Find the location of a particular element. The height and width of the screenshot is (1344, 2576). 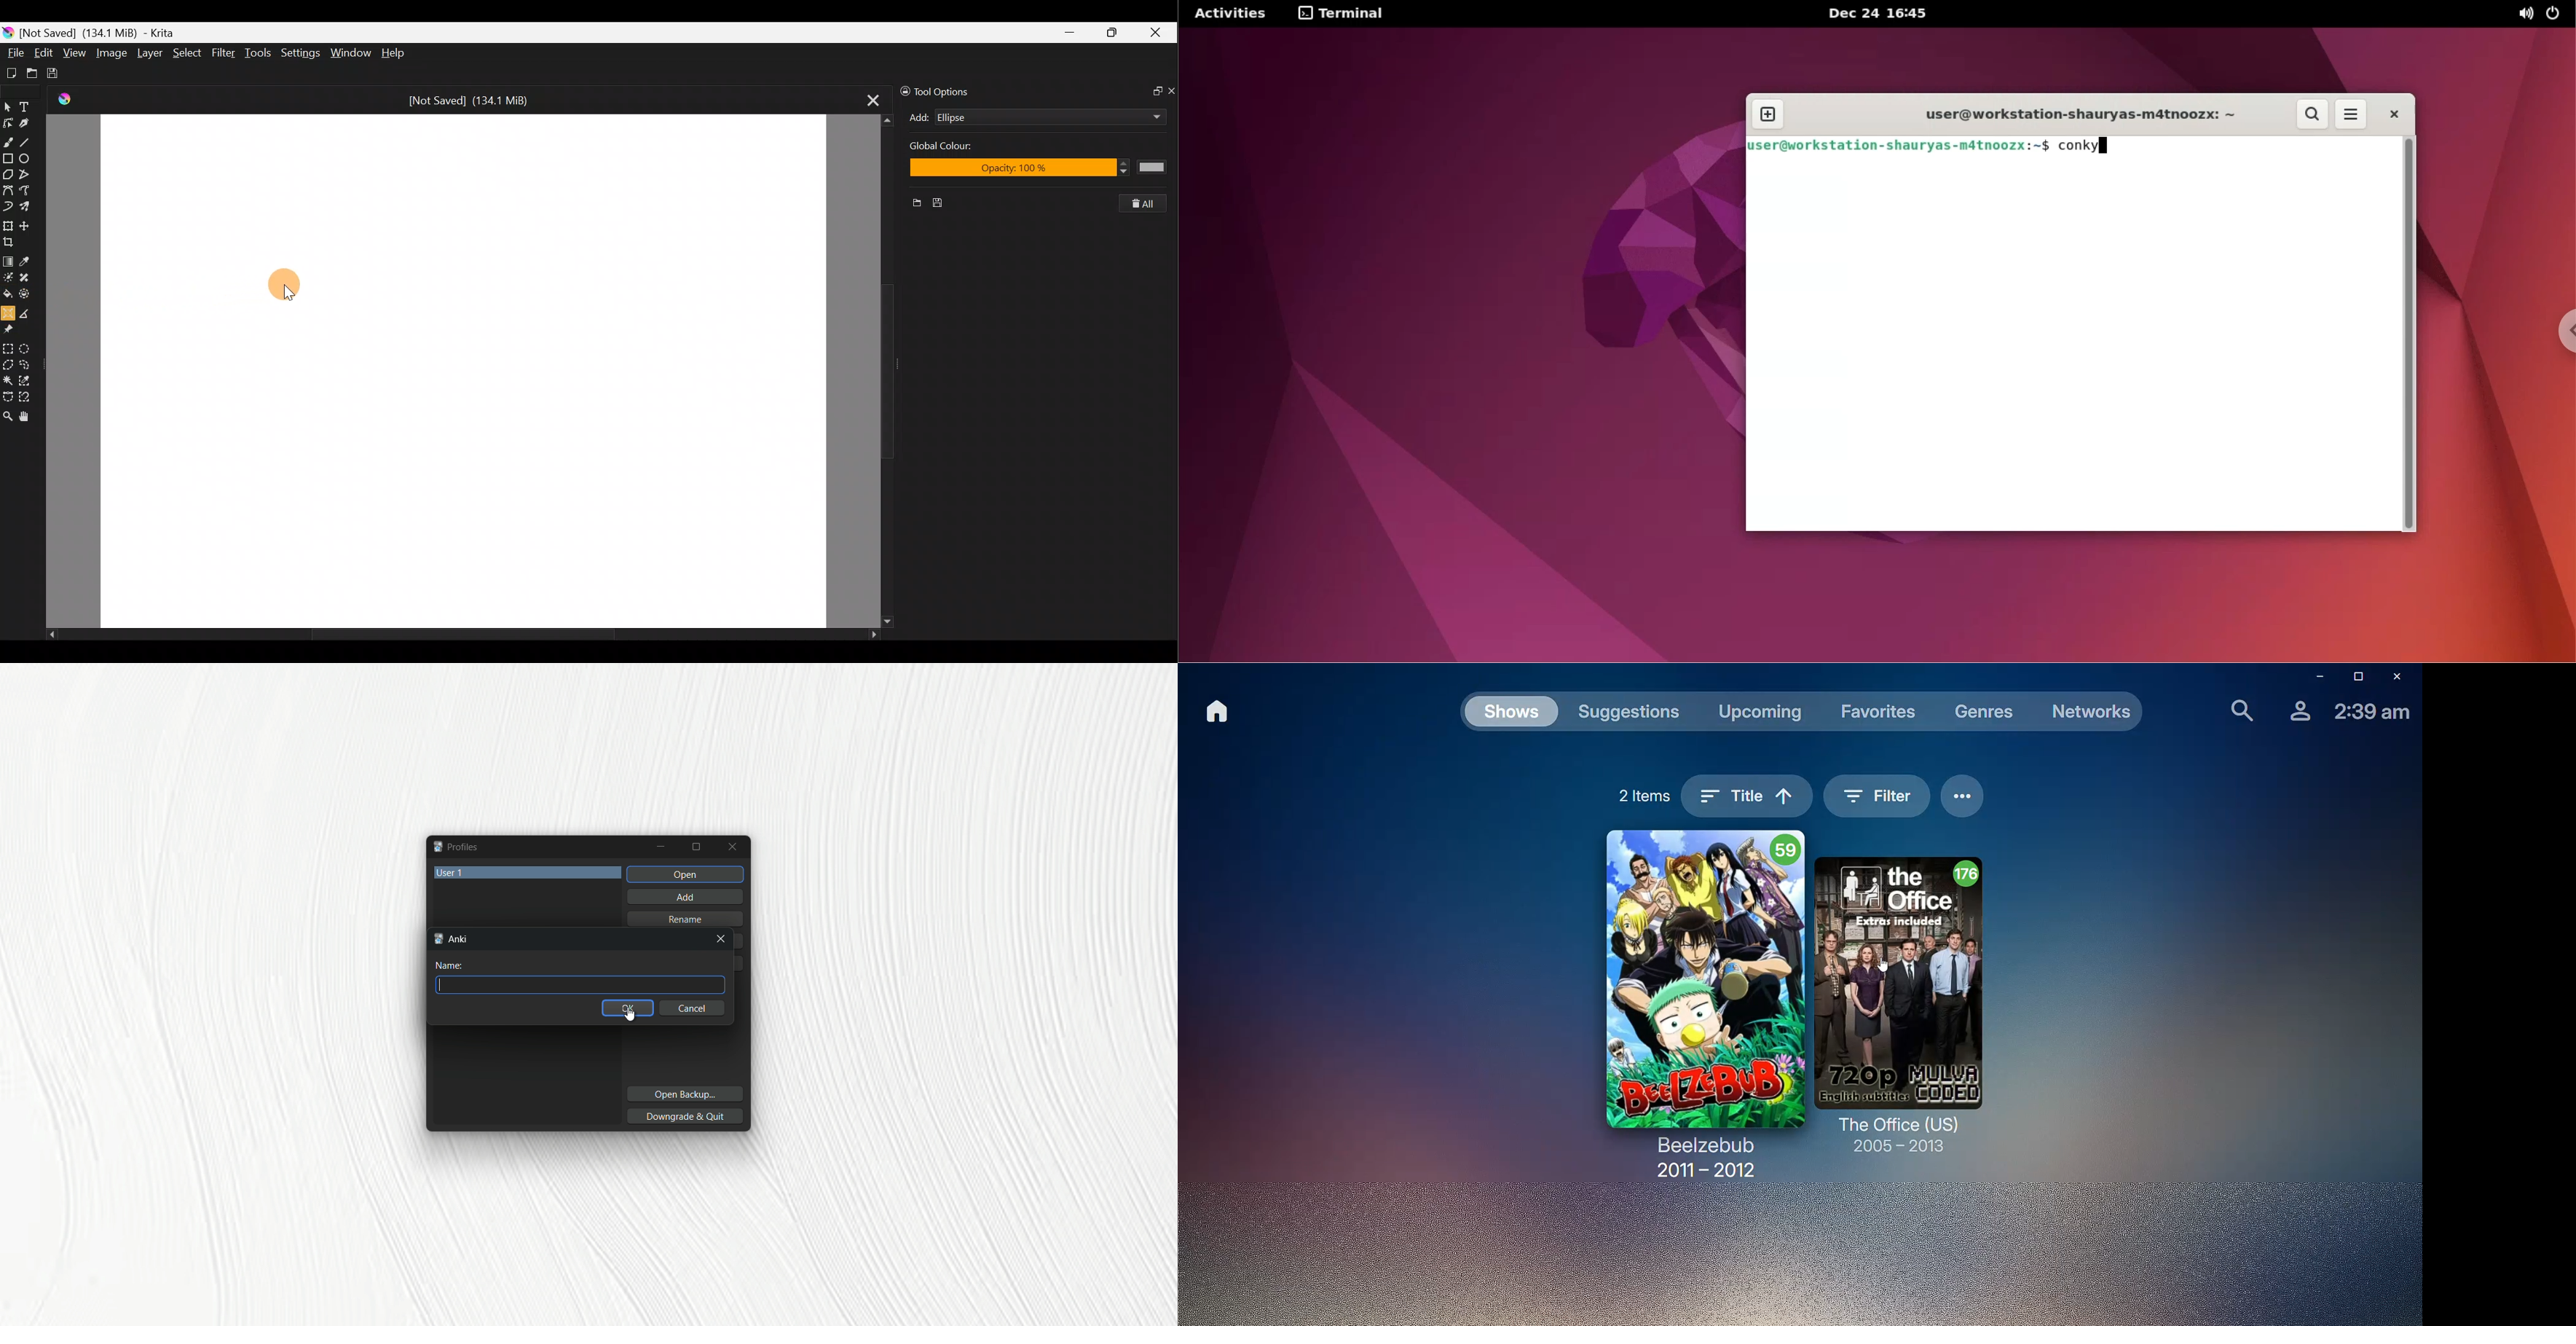

Zoom tool is located at coordinates (7, 416).